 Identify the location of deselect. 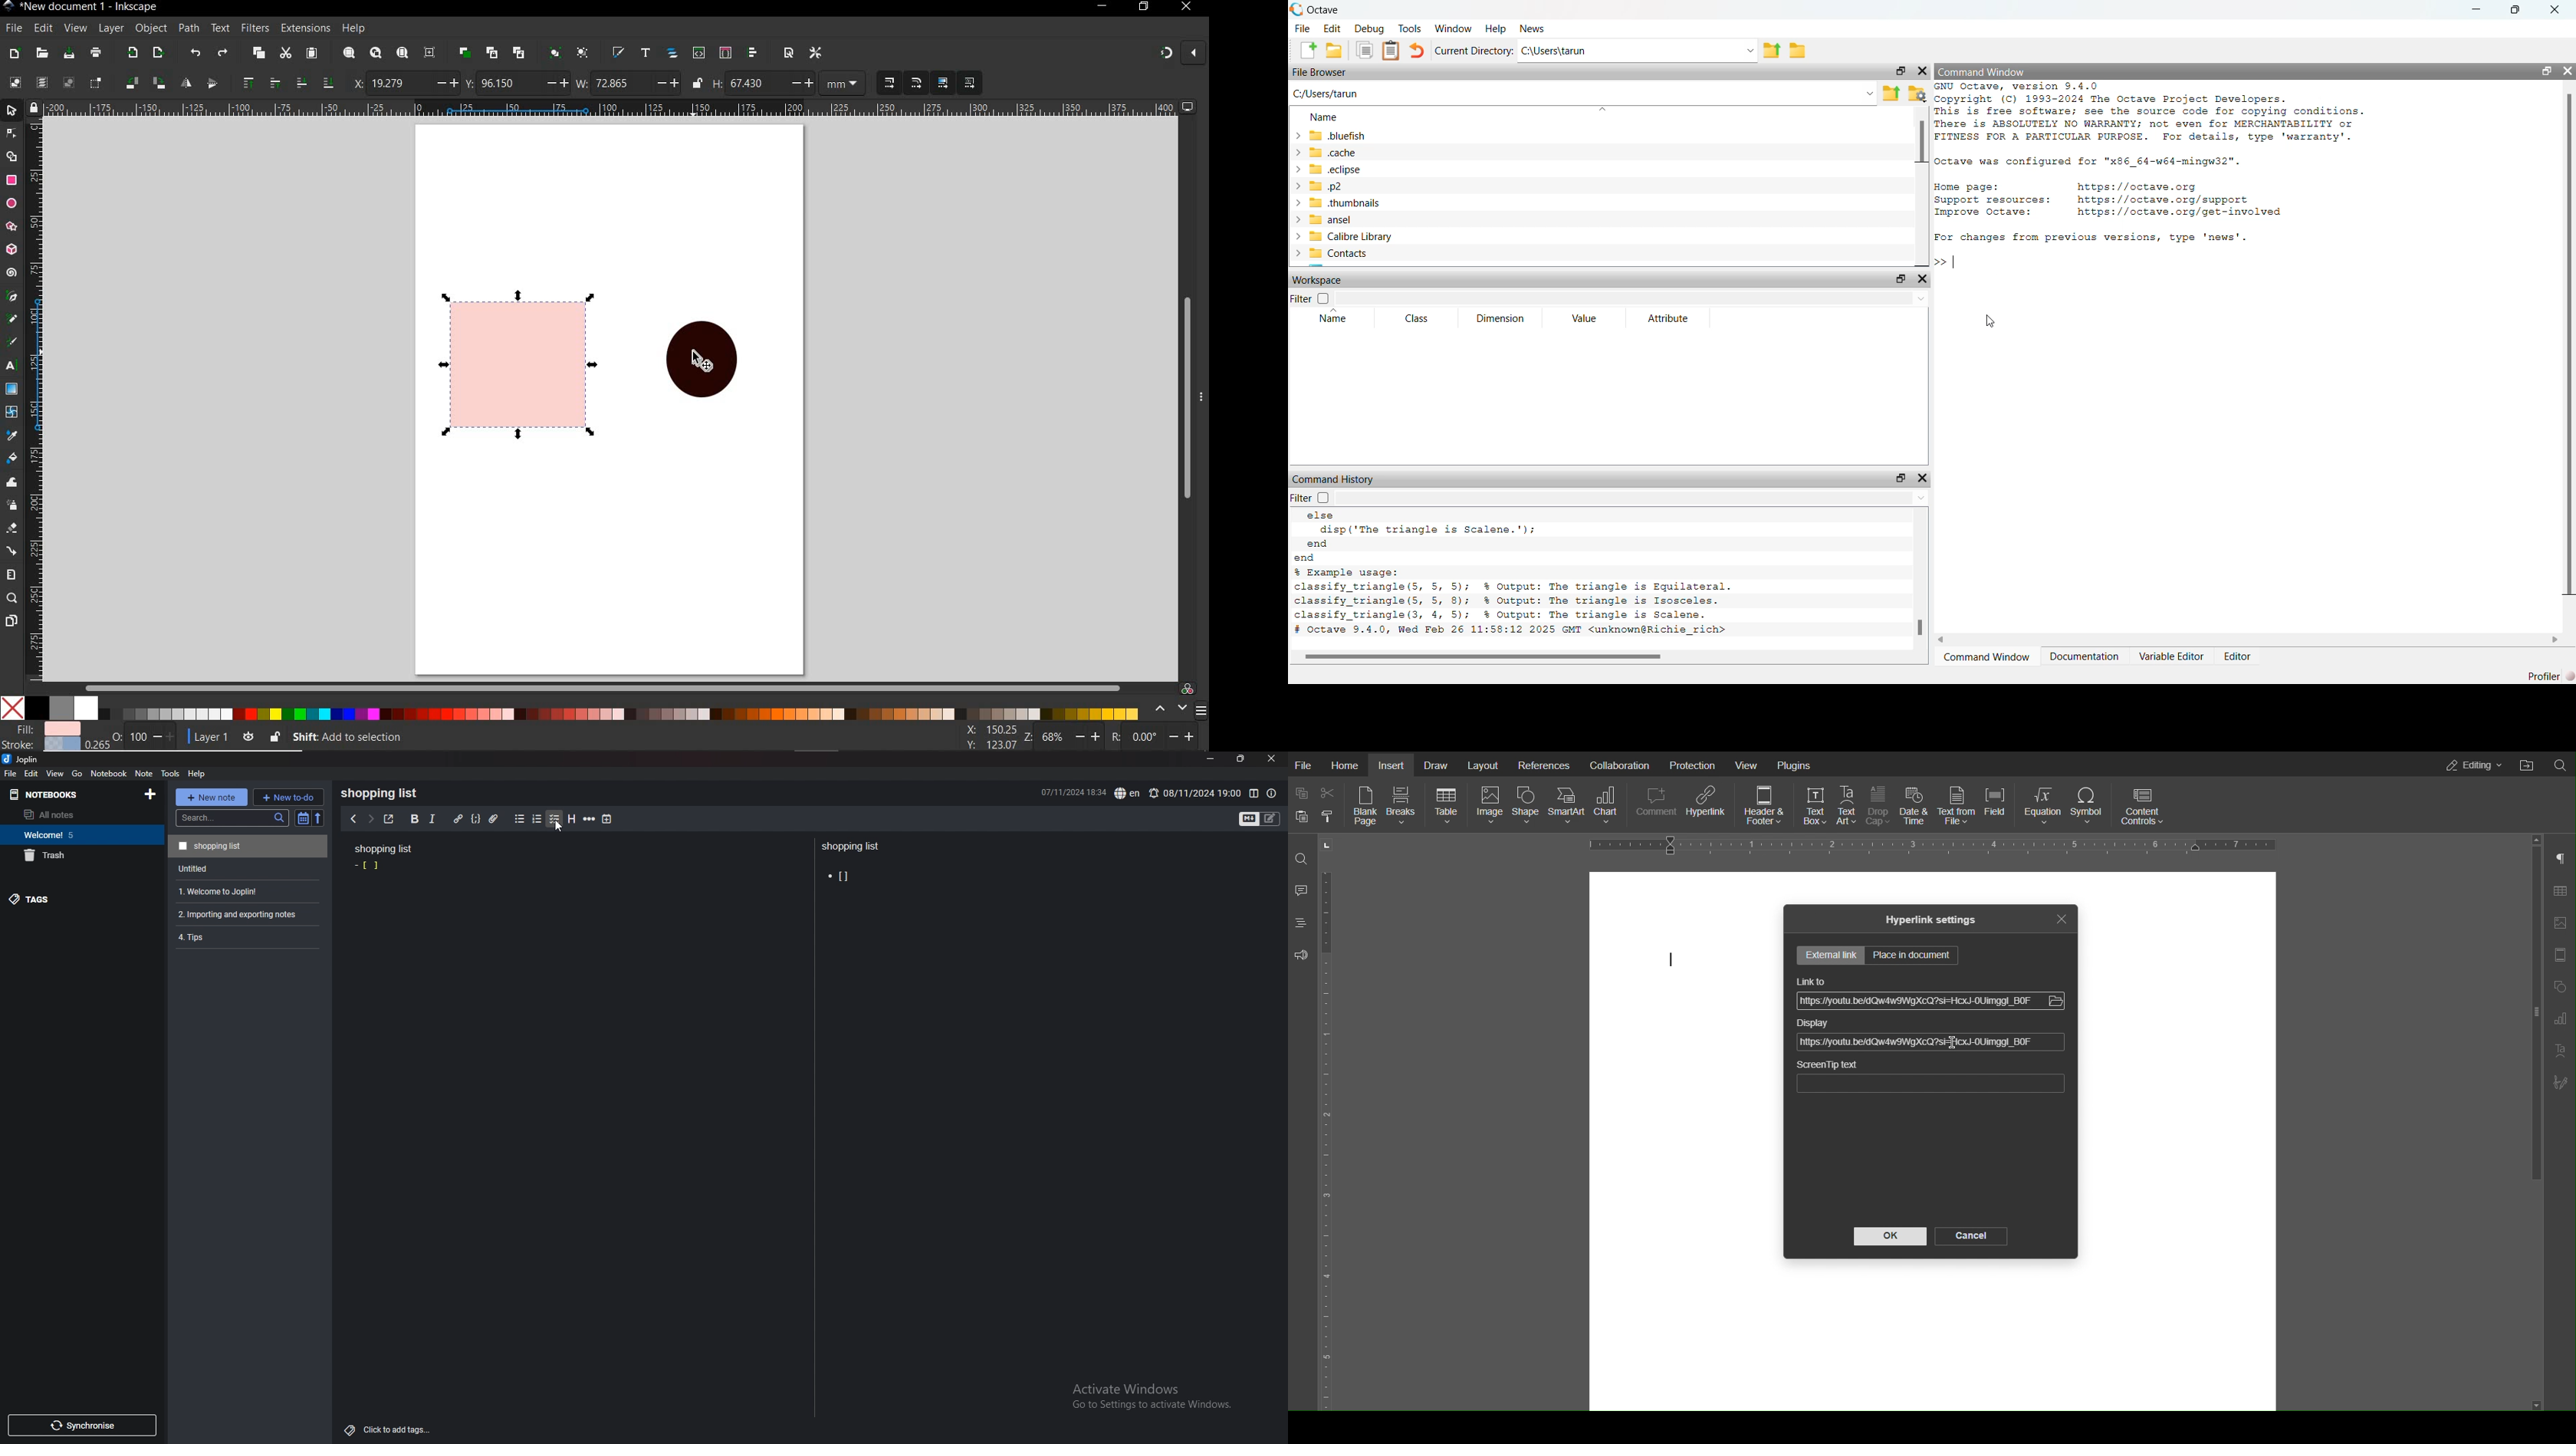
(68, 84).